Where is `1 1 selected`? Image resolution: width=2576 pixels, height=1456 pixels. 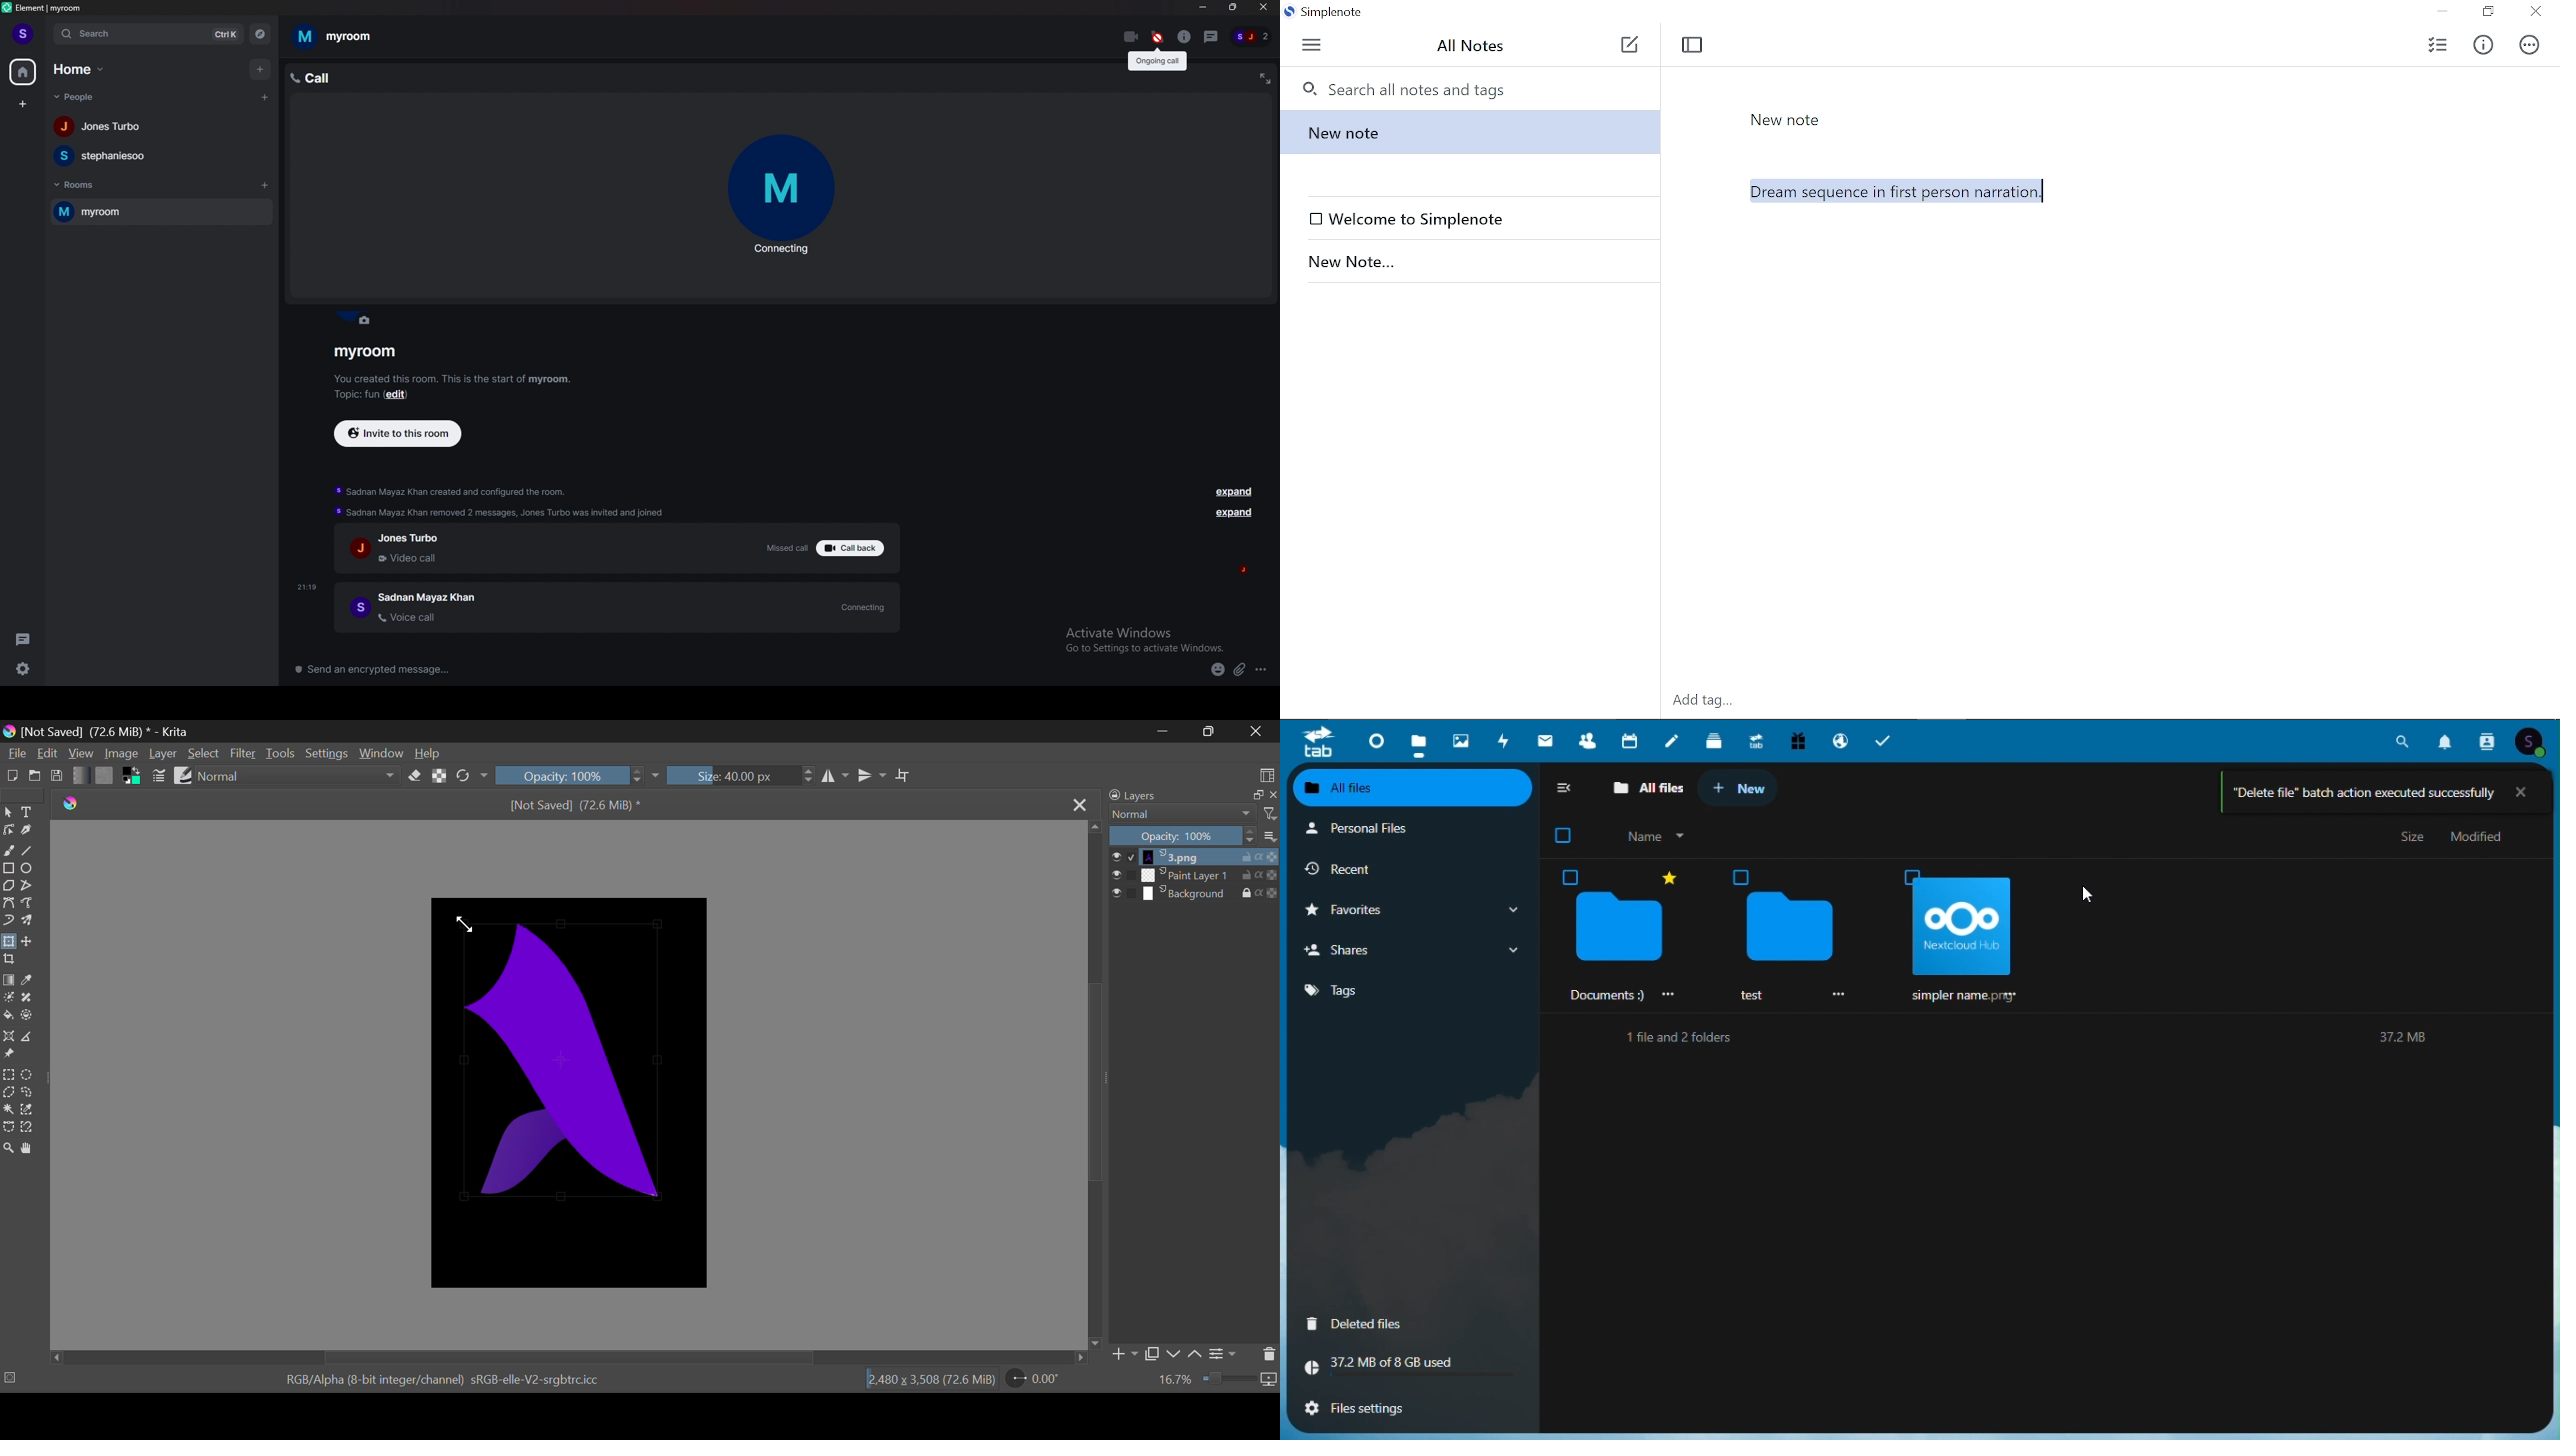
1 1 selected is located at coordinates (1631, 838).